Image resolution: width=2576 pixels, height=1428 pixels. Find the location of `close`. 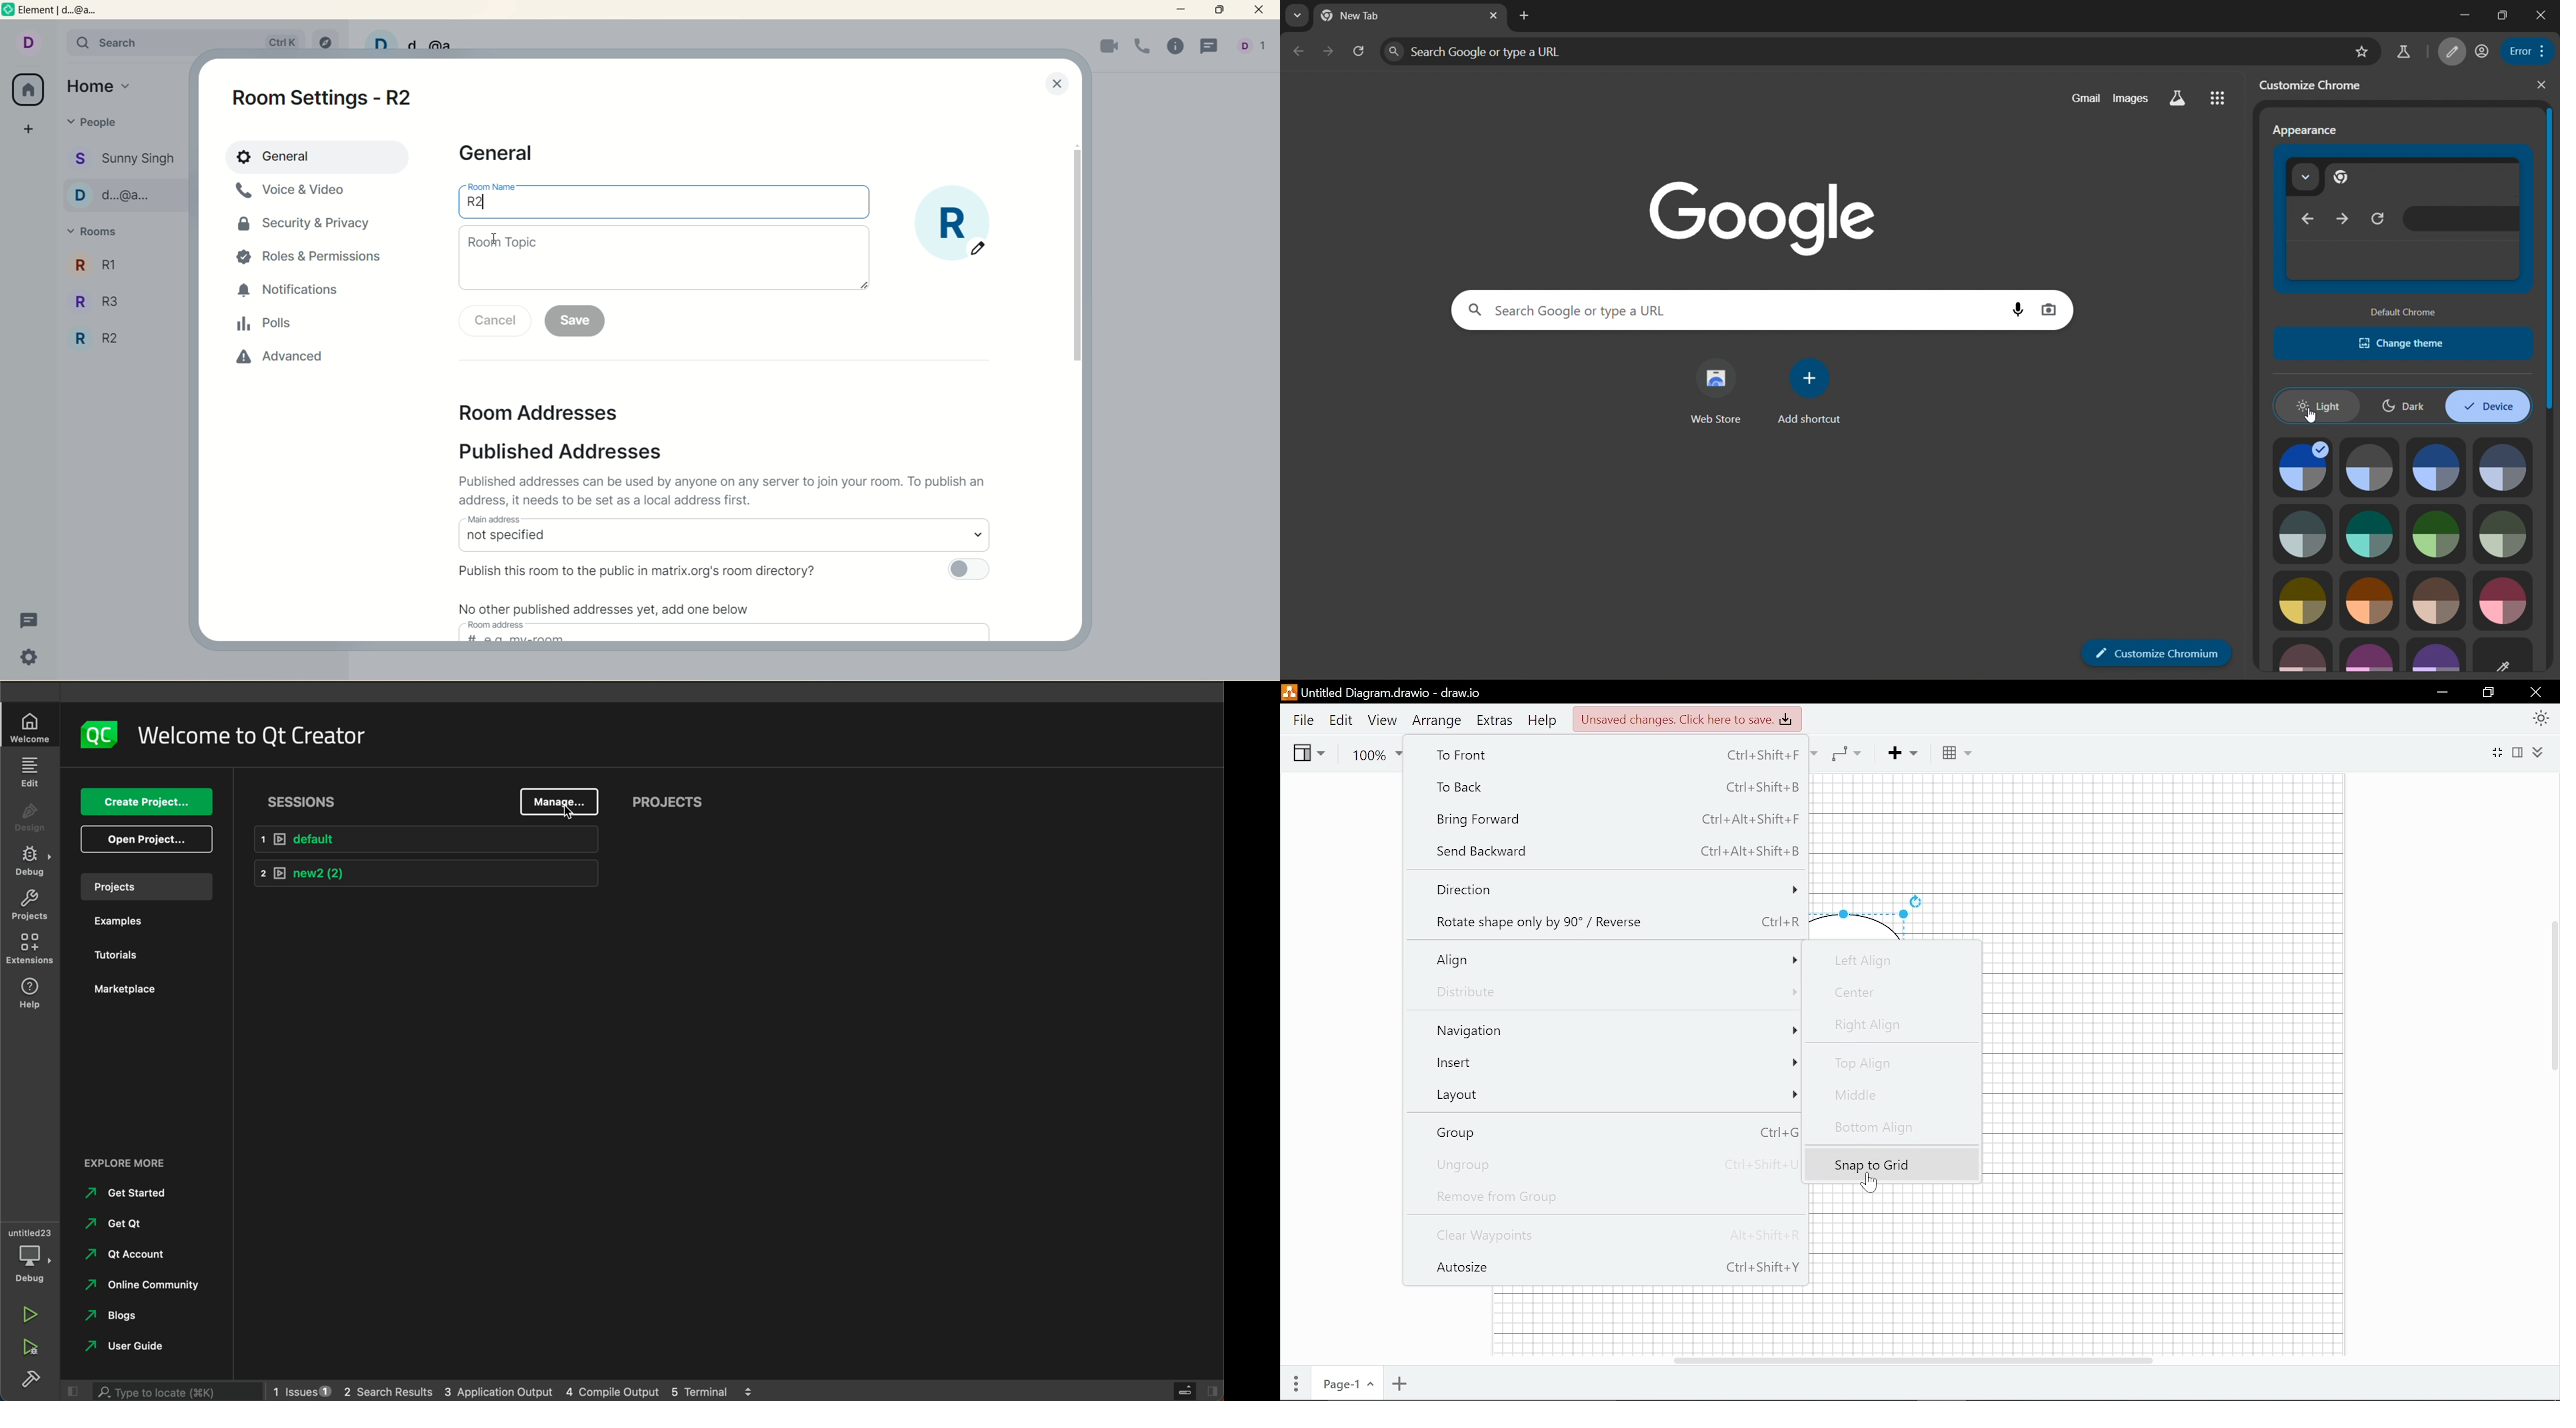

close is located at coordinates (2543, 15).